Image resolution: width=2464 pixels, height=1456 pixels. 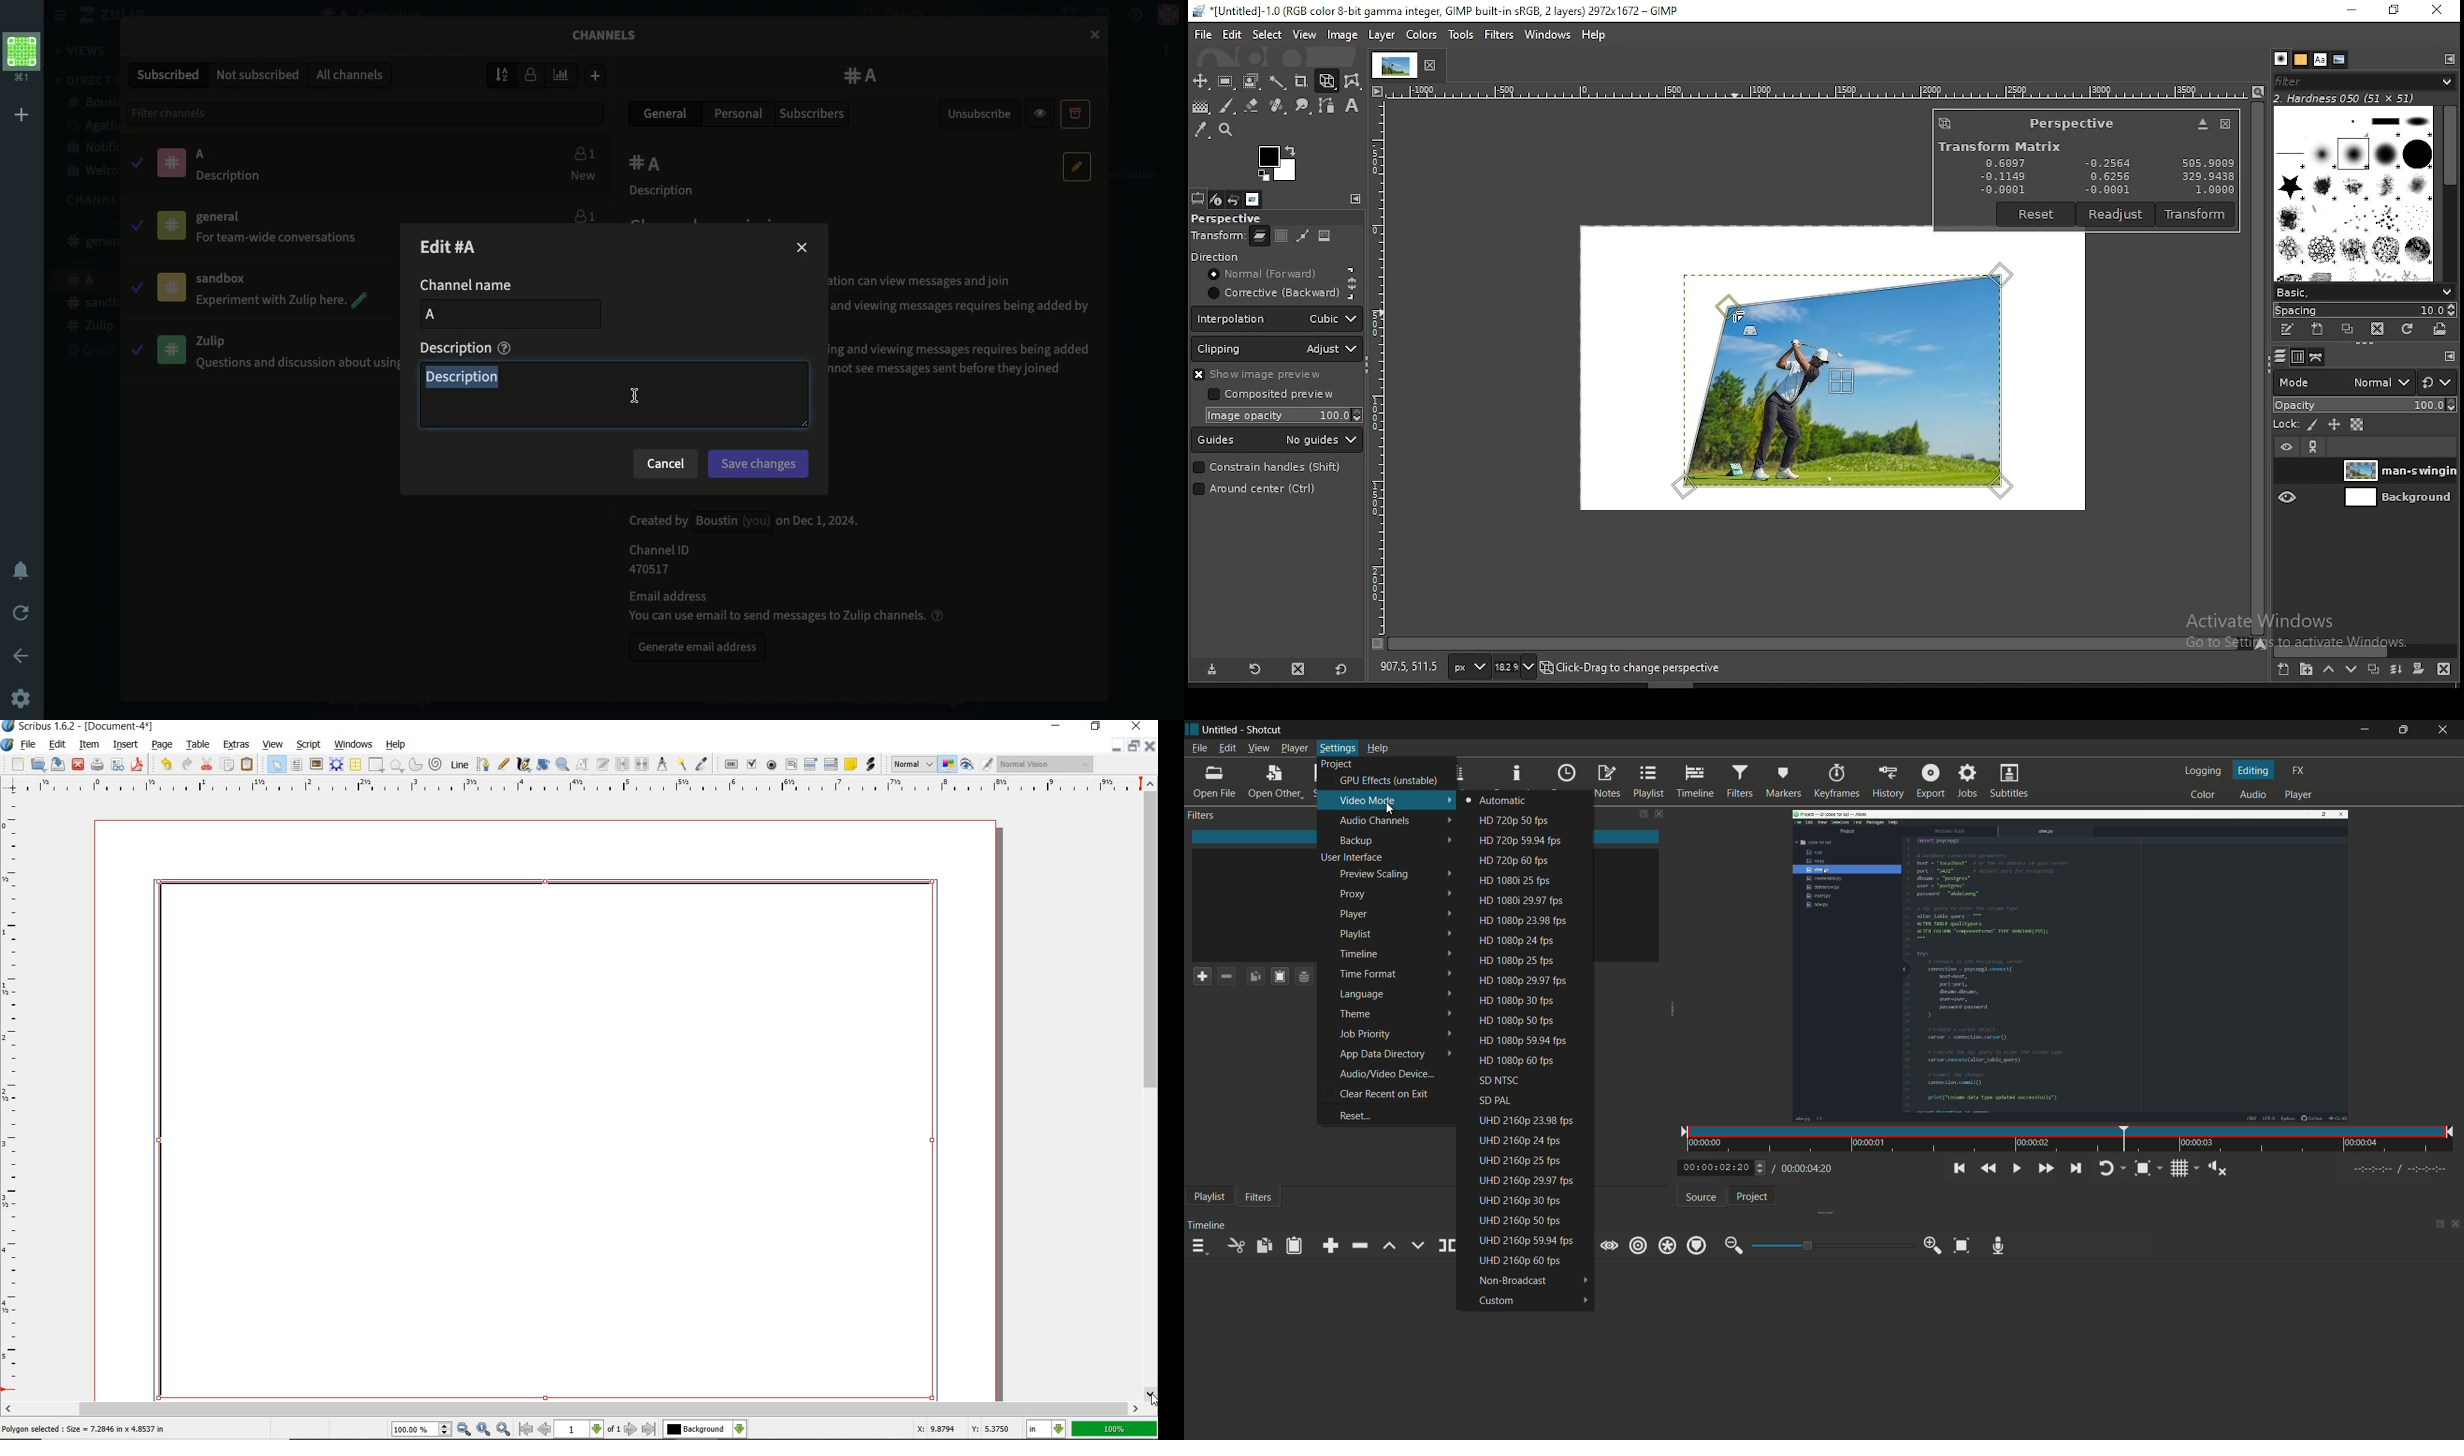 I want to click on overwrite, so click(x=1416, y=1244).